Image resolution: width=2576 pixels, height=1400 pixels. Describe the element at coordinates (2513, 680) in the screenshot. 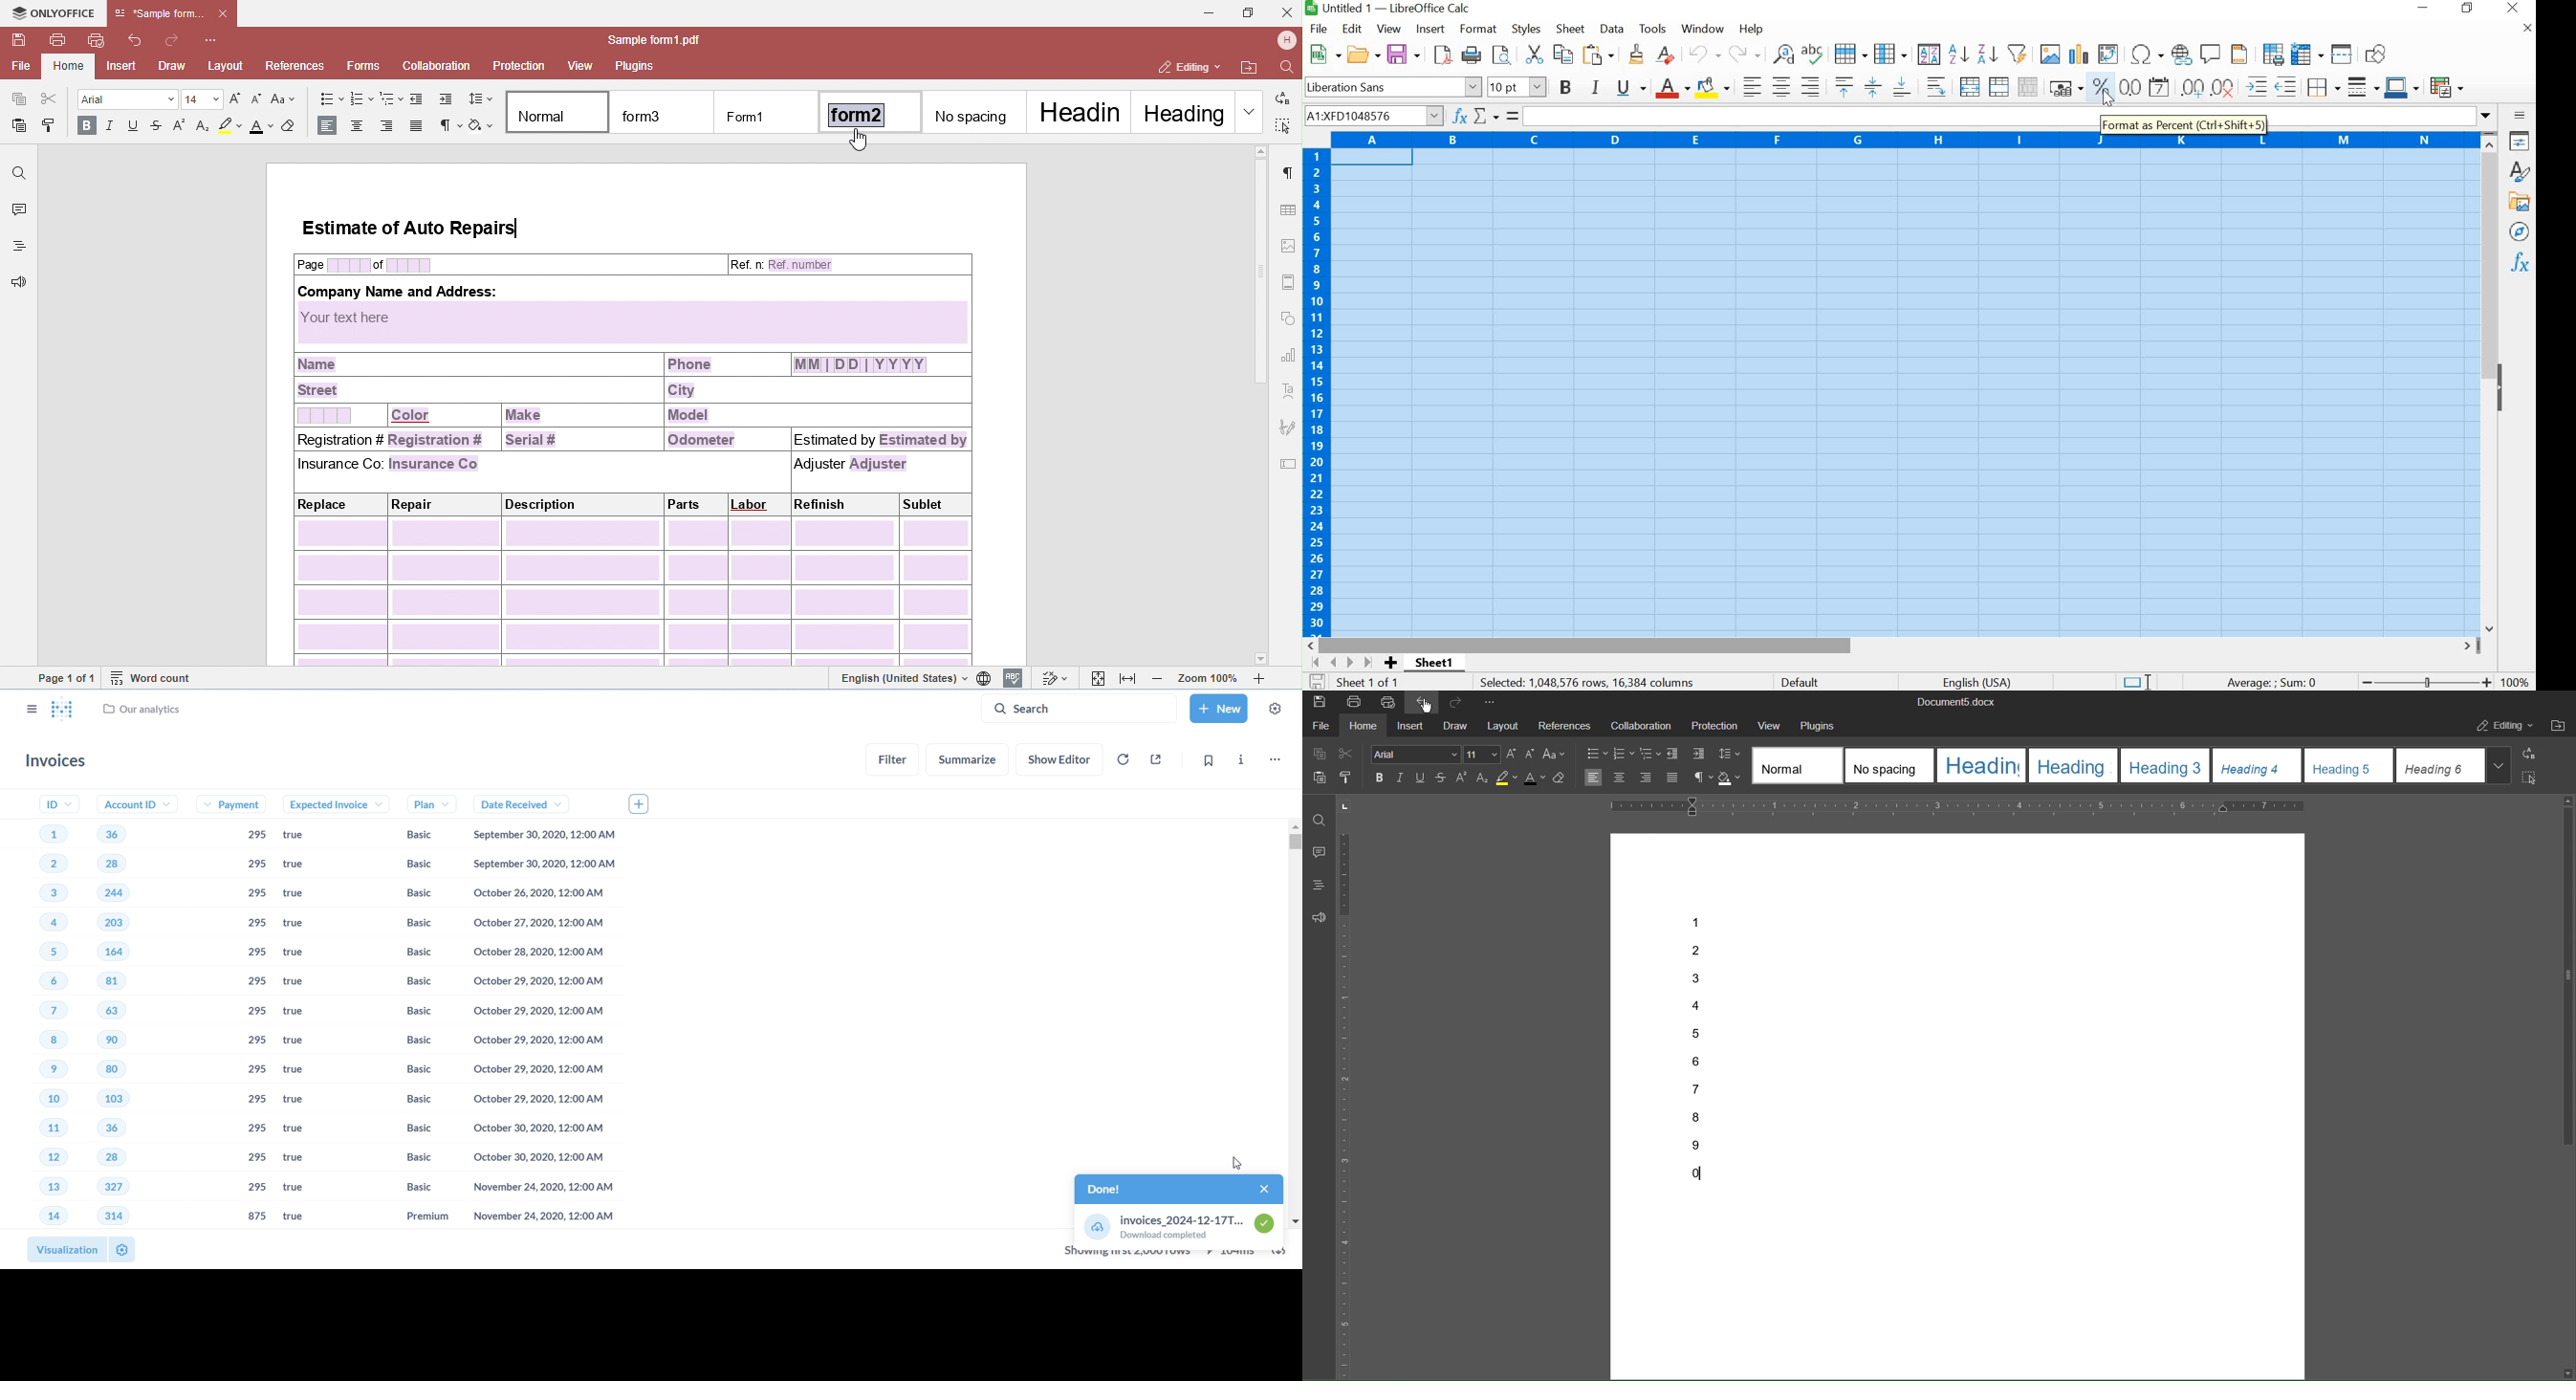

I see `100%` at that location.